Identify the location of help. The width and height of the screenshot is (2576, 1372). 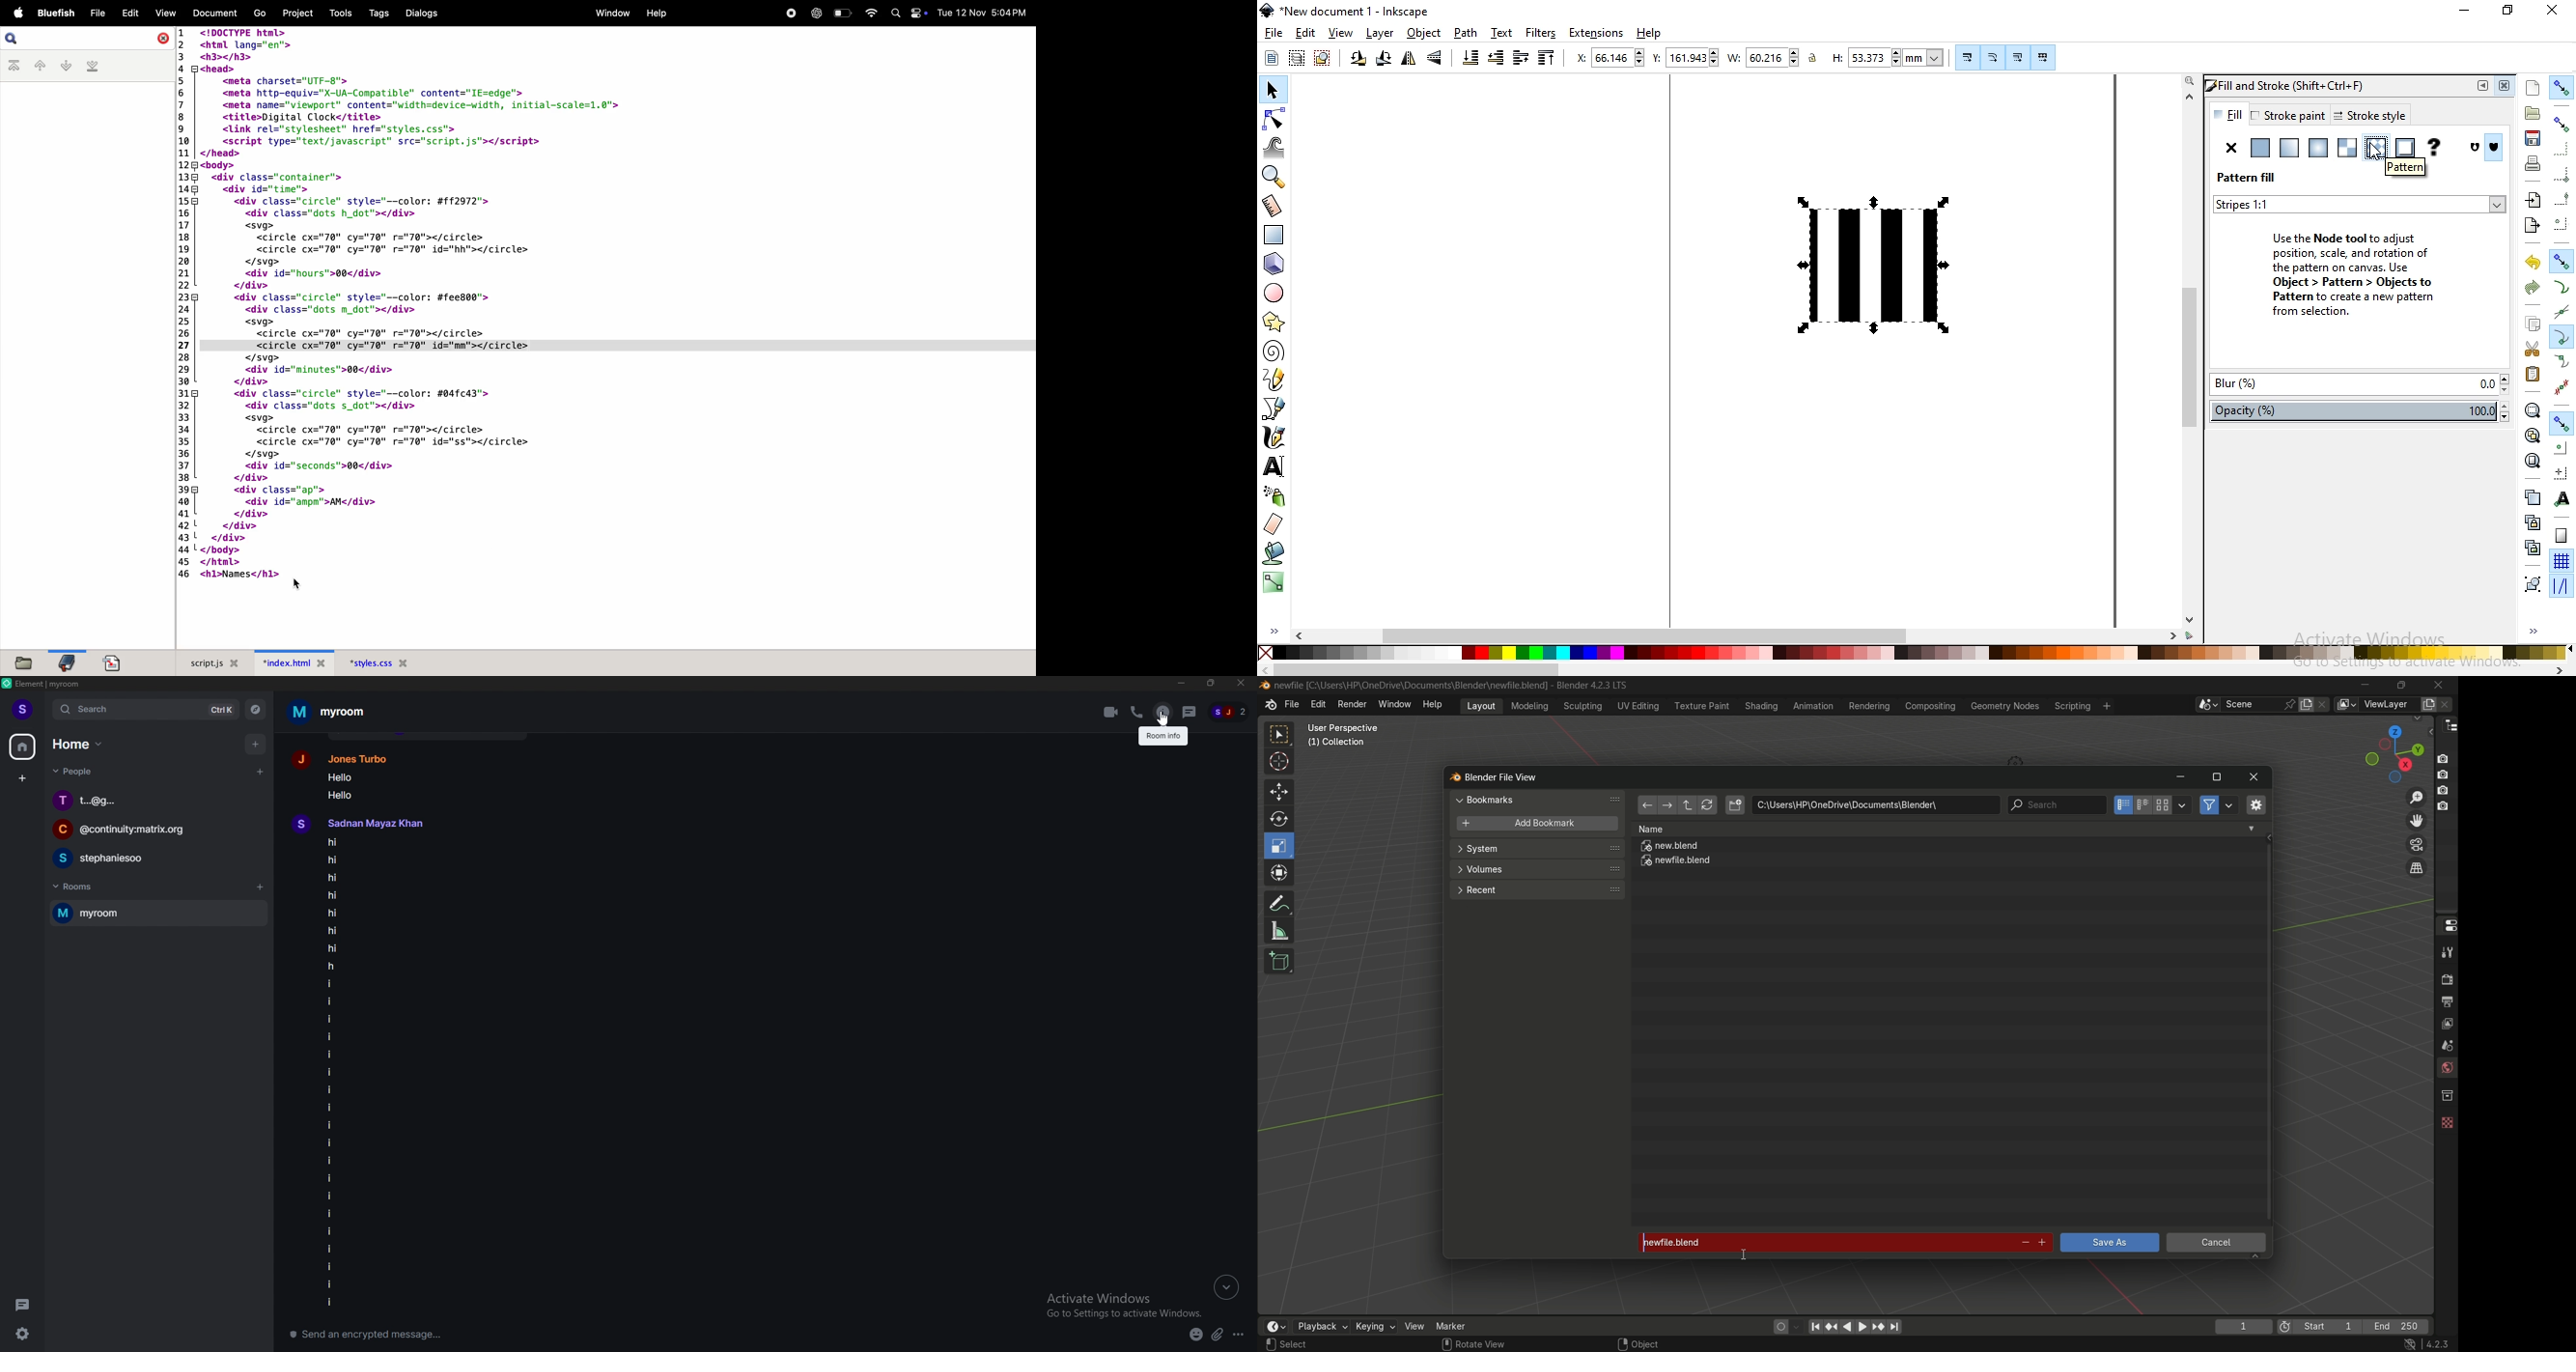
(657, 12).